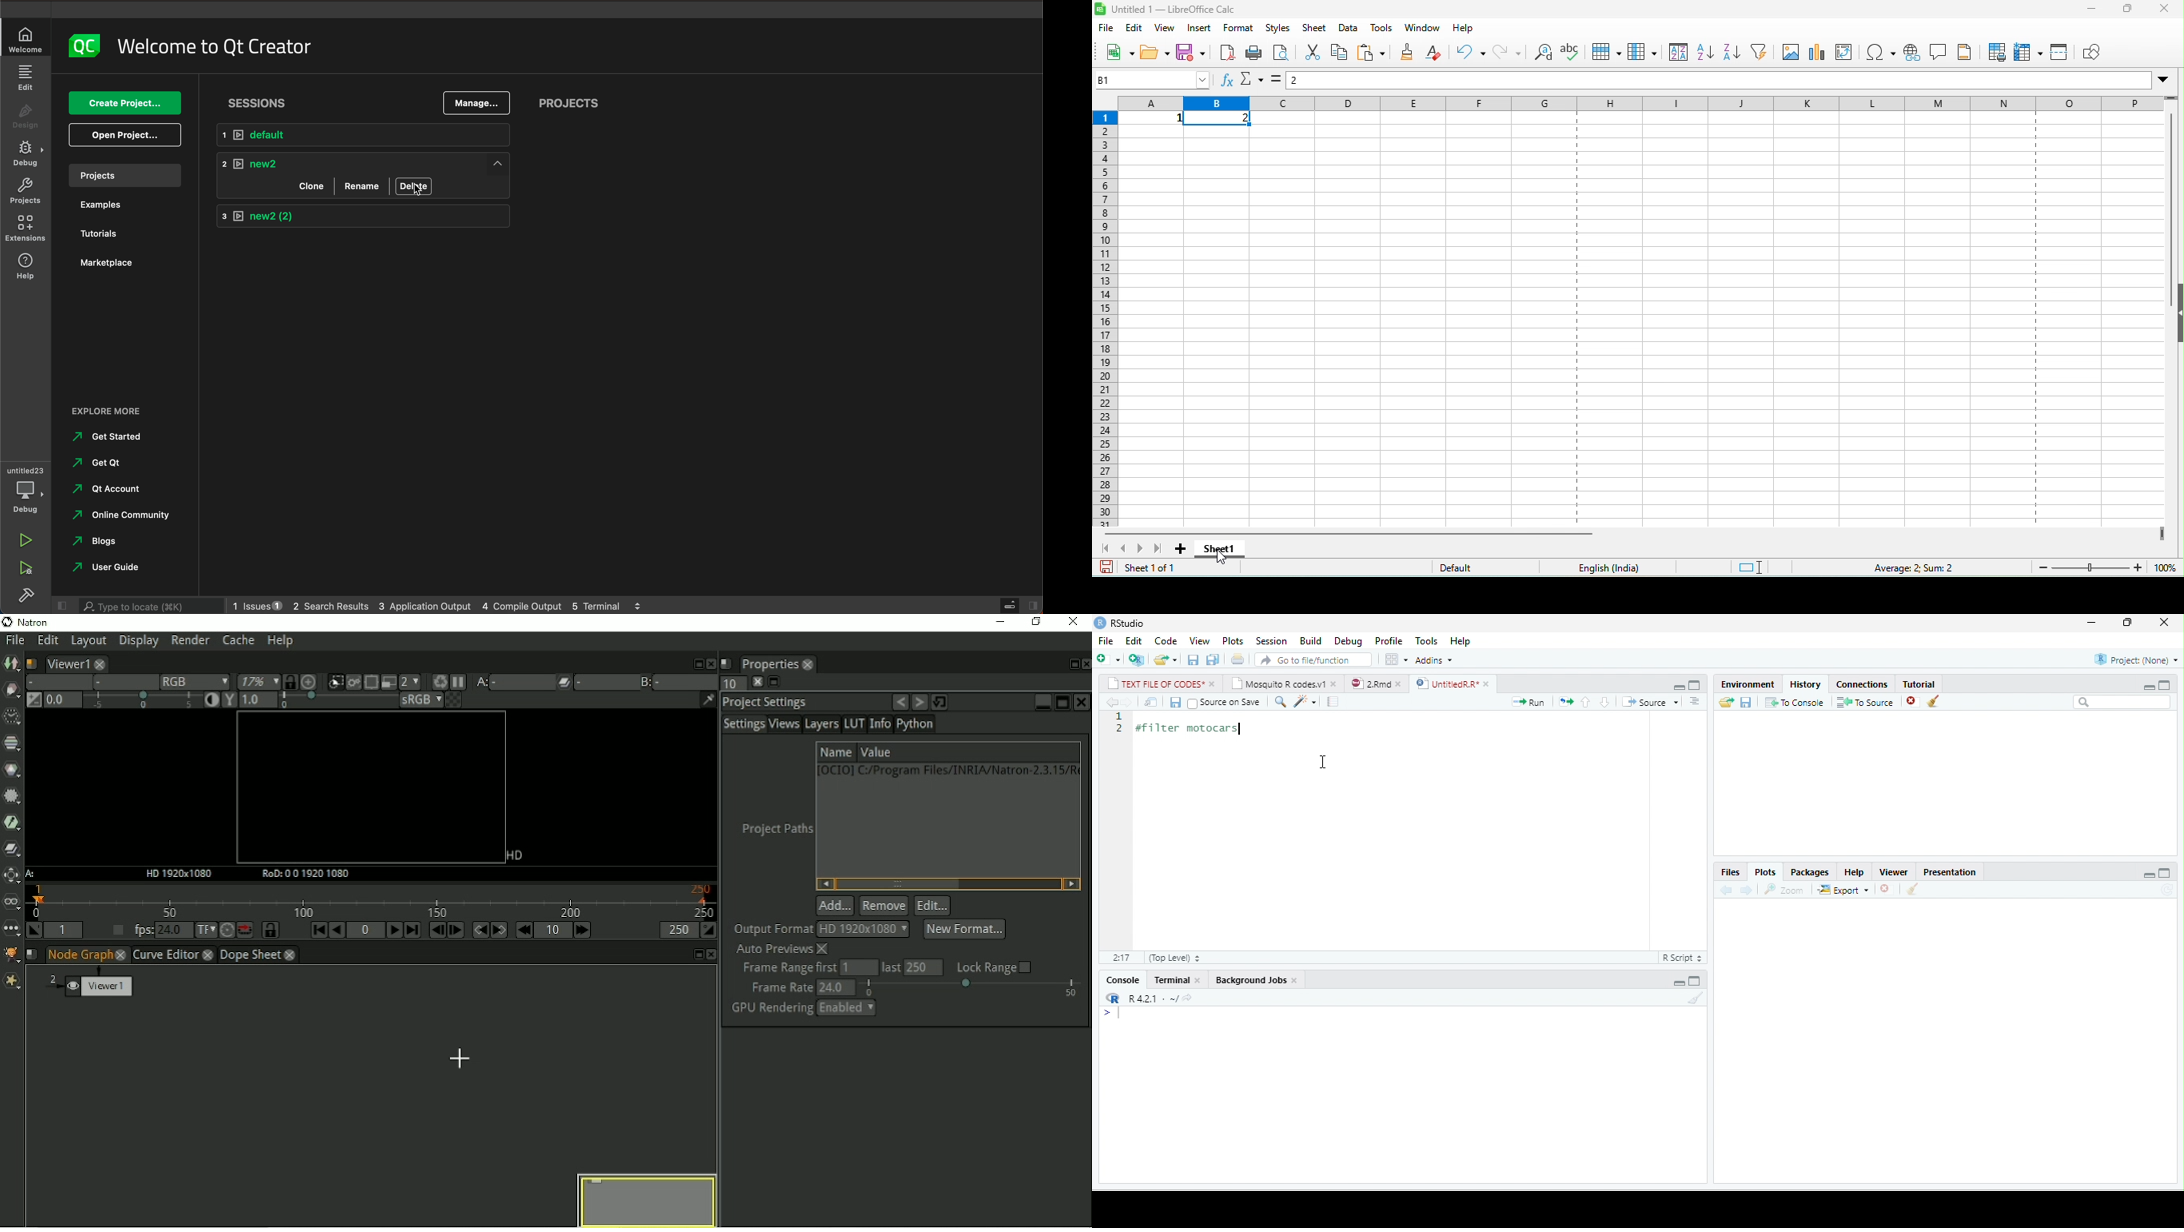 This screenshot has width=2184, height=1232. I want to click on minimize, so click(2149, 875).